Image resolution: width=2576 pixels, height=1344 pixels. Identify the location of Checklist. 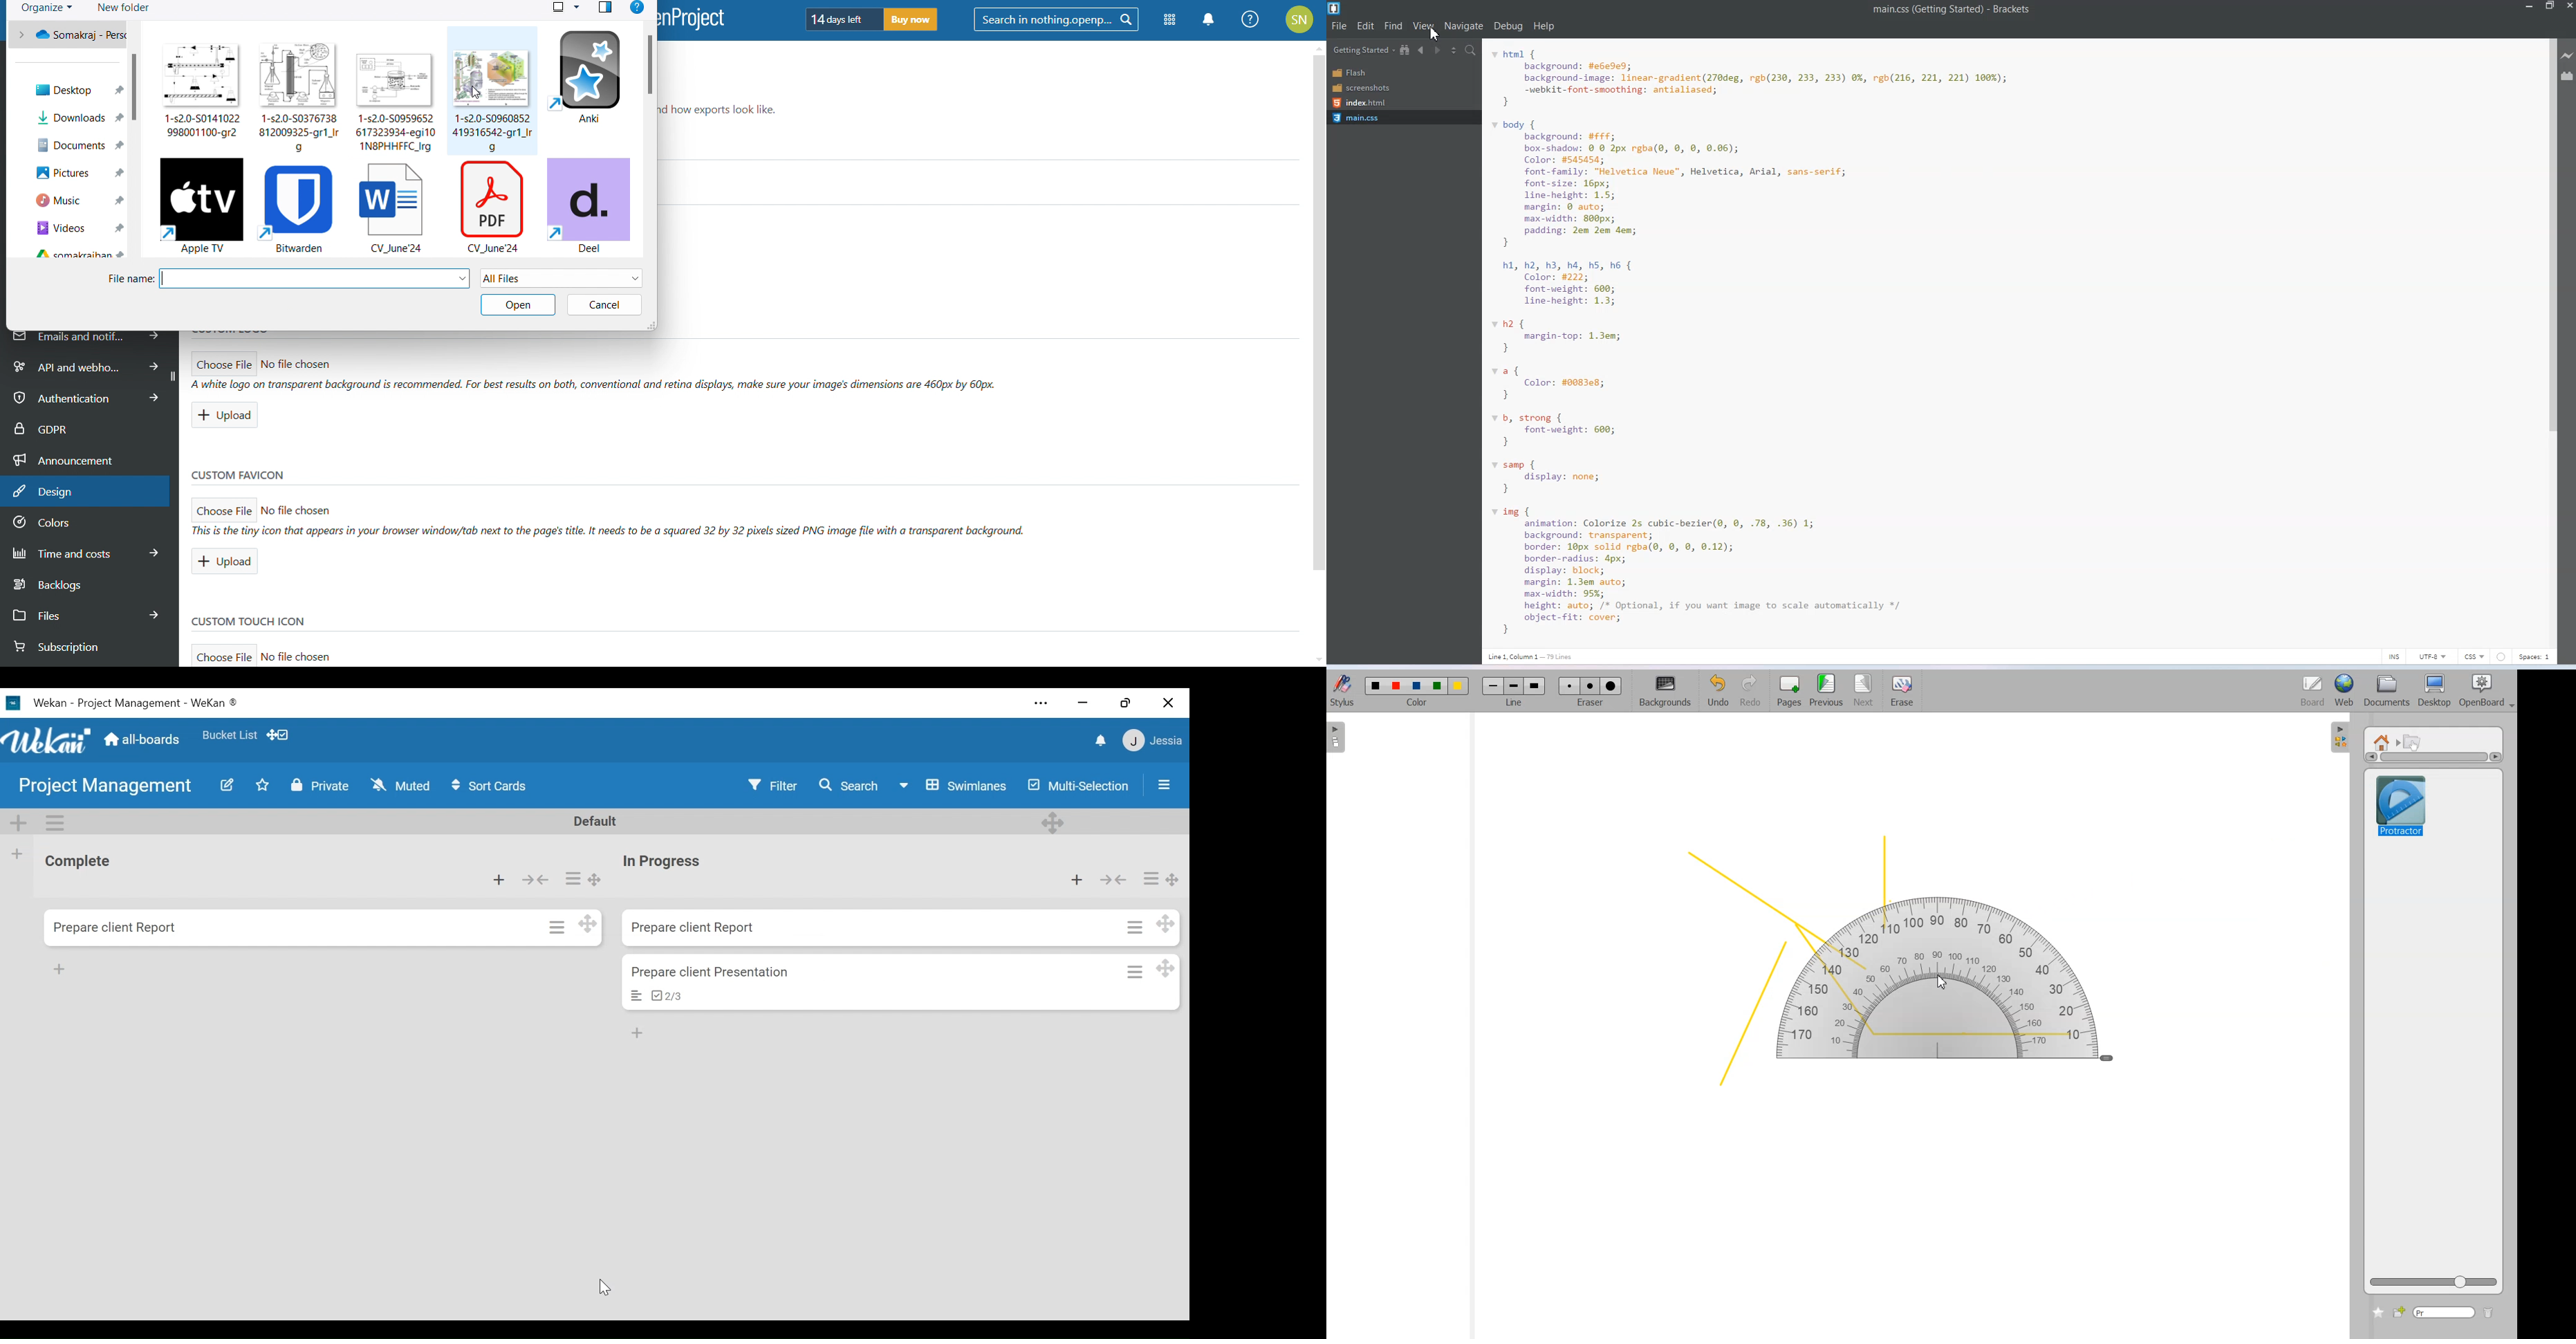
(668, 995).